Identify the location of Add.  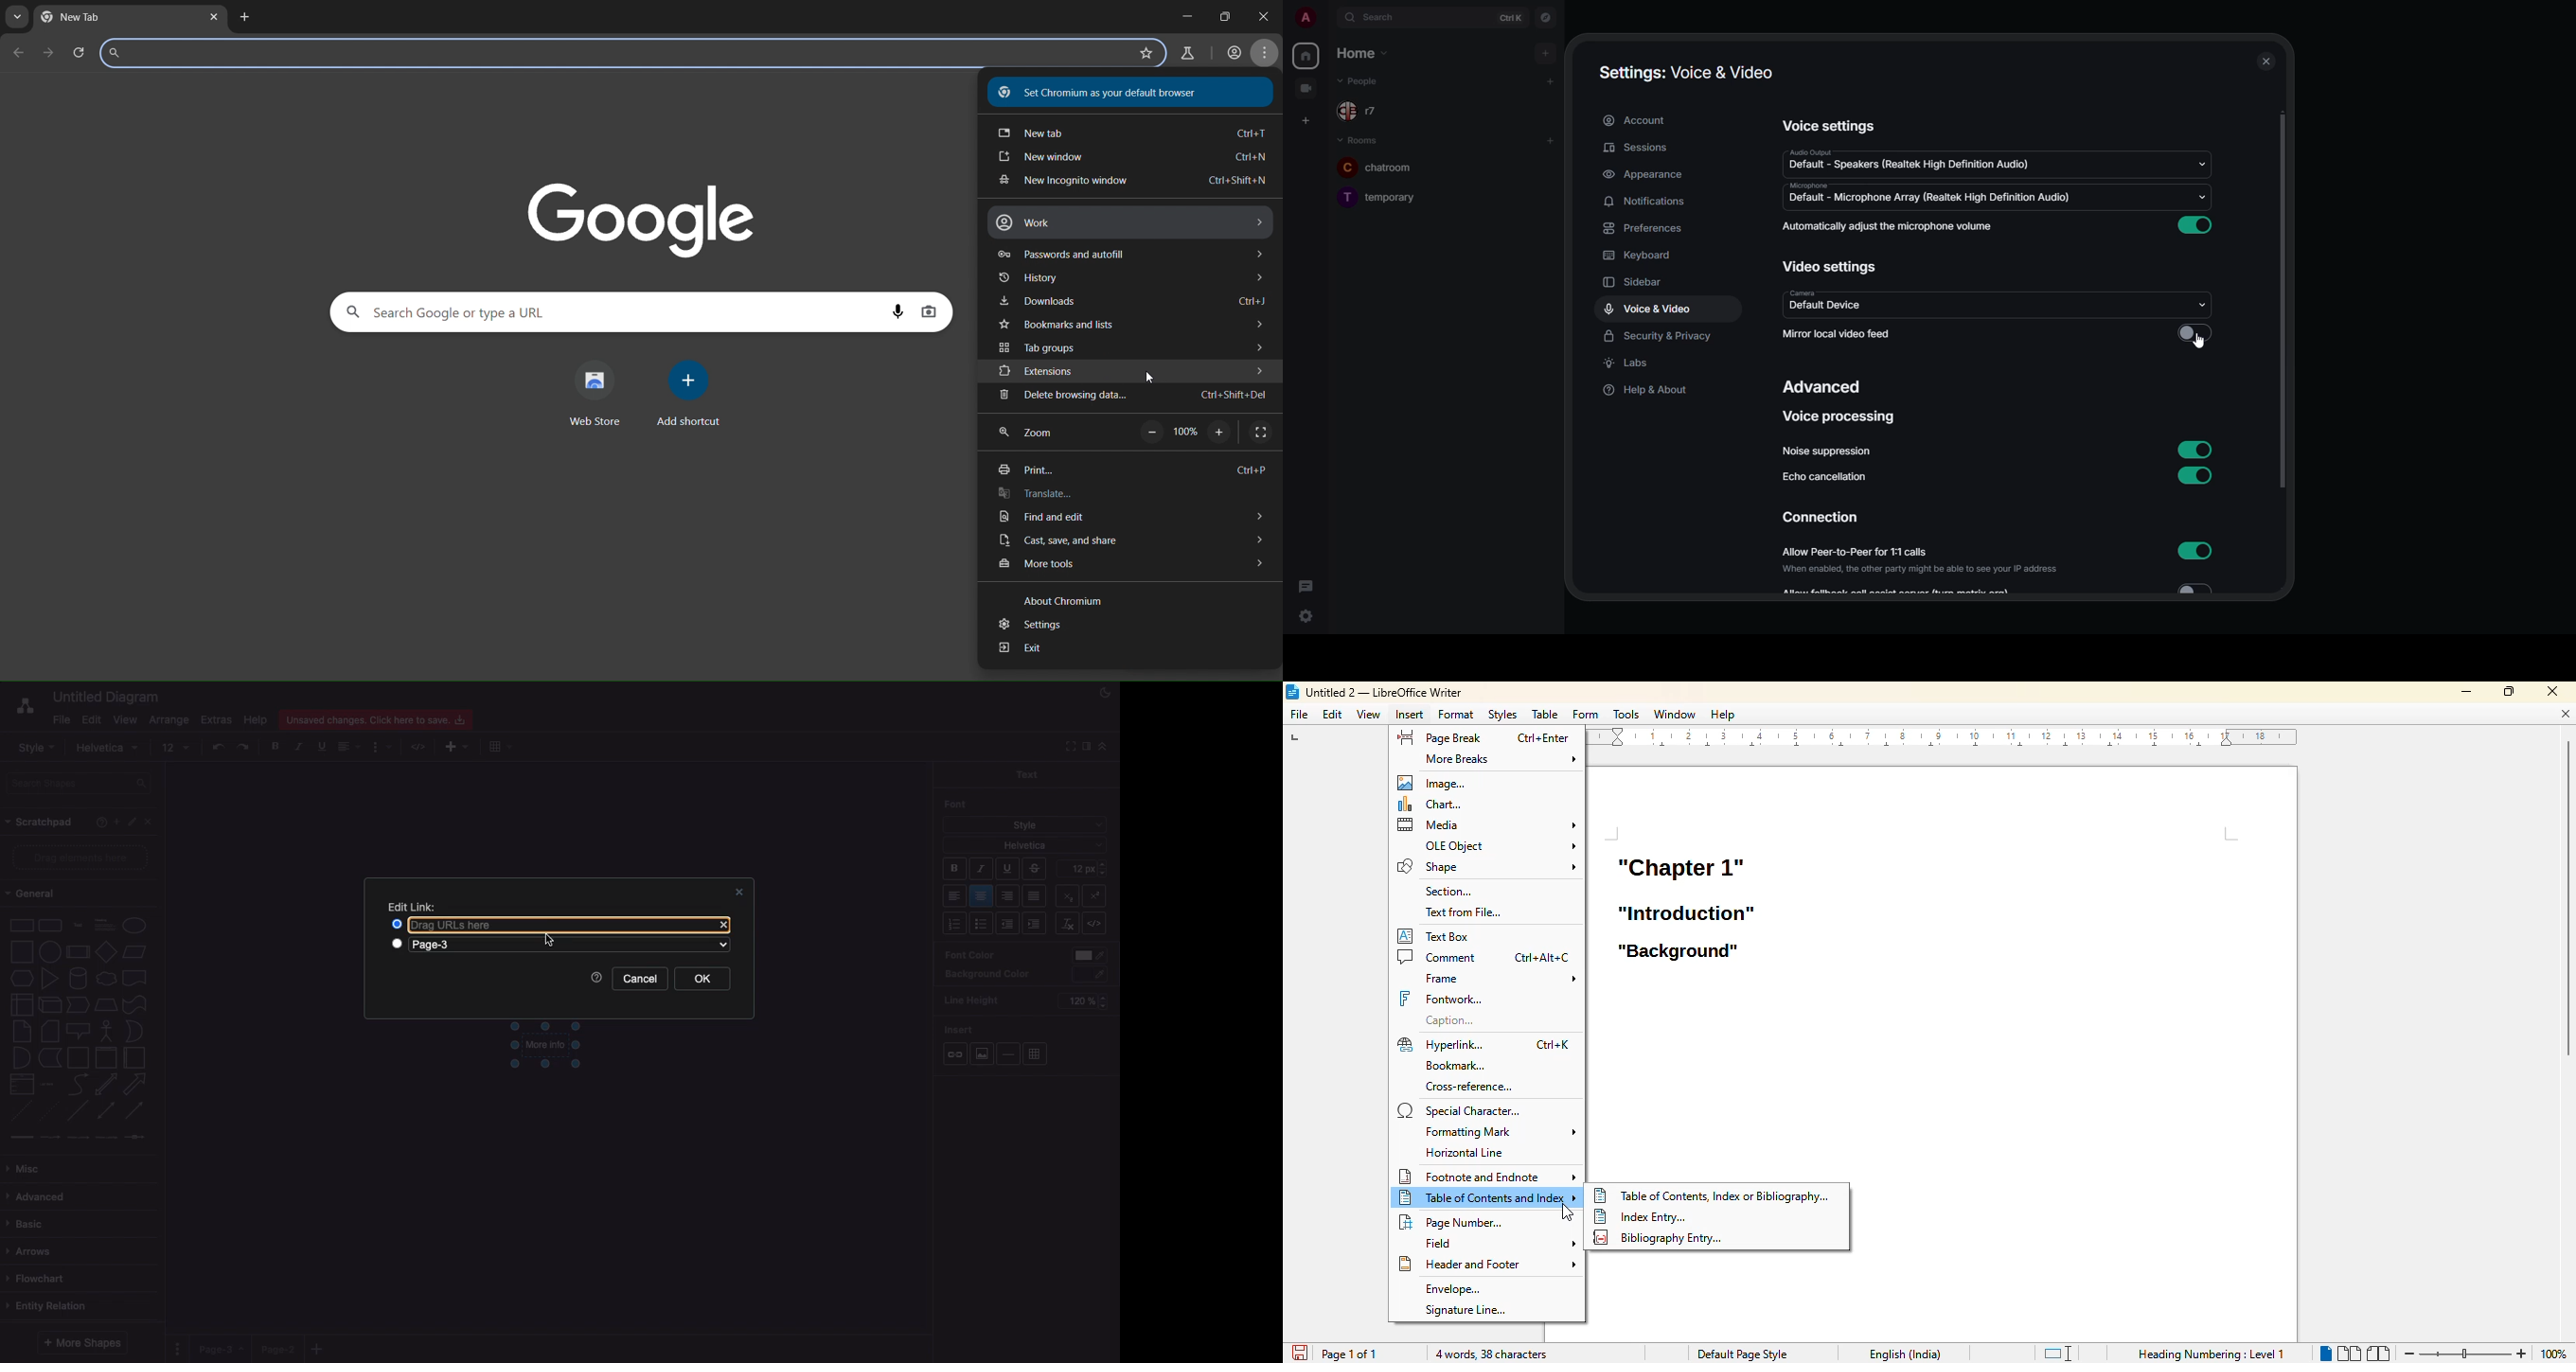
(451, 748).